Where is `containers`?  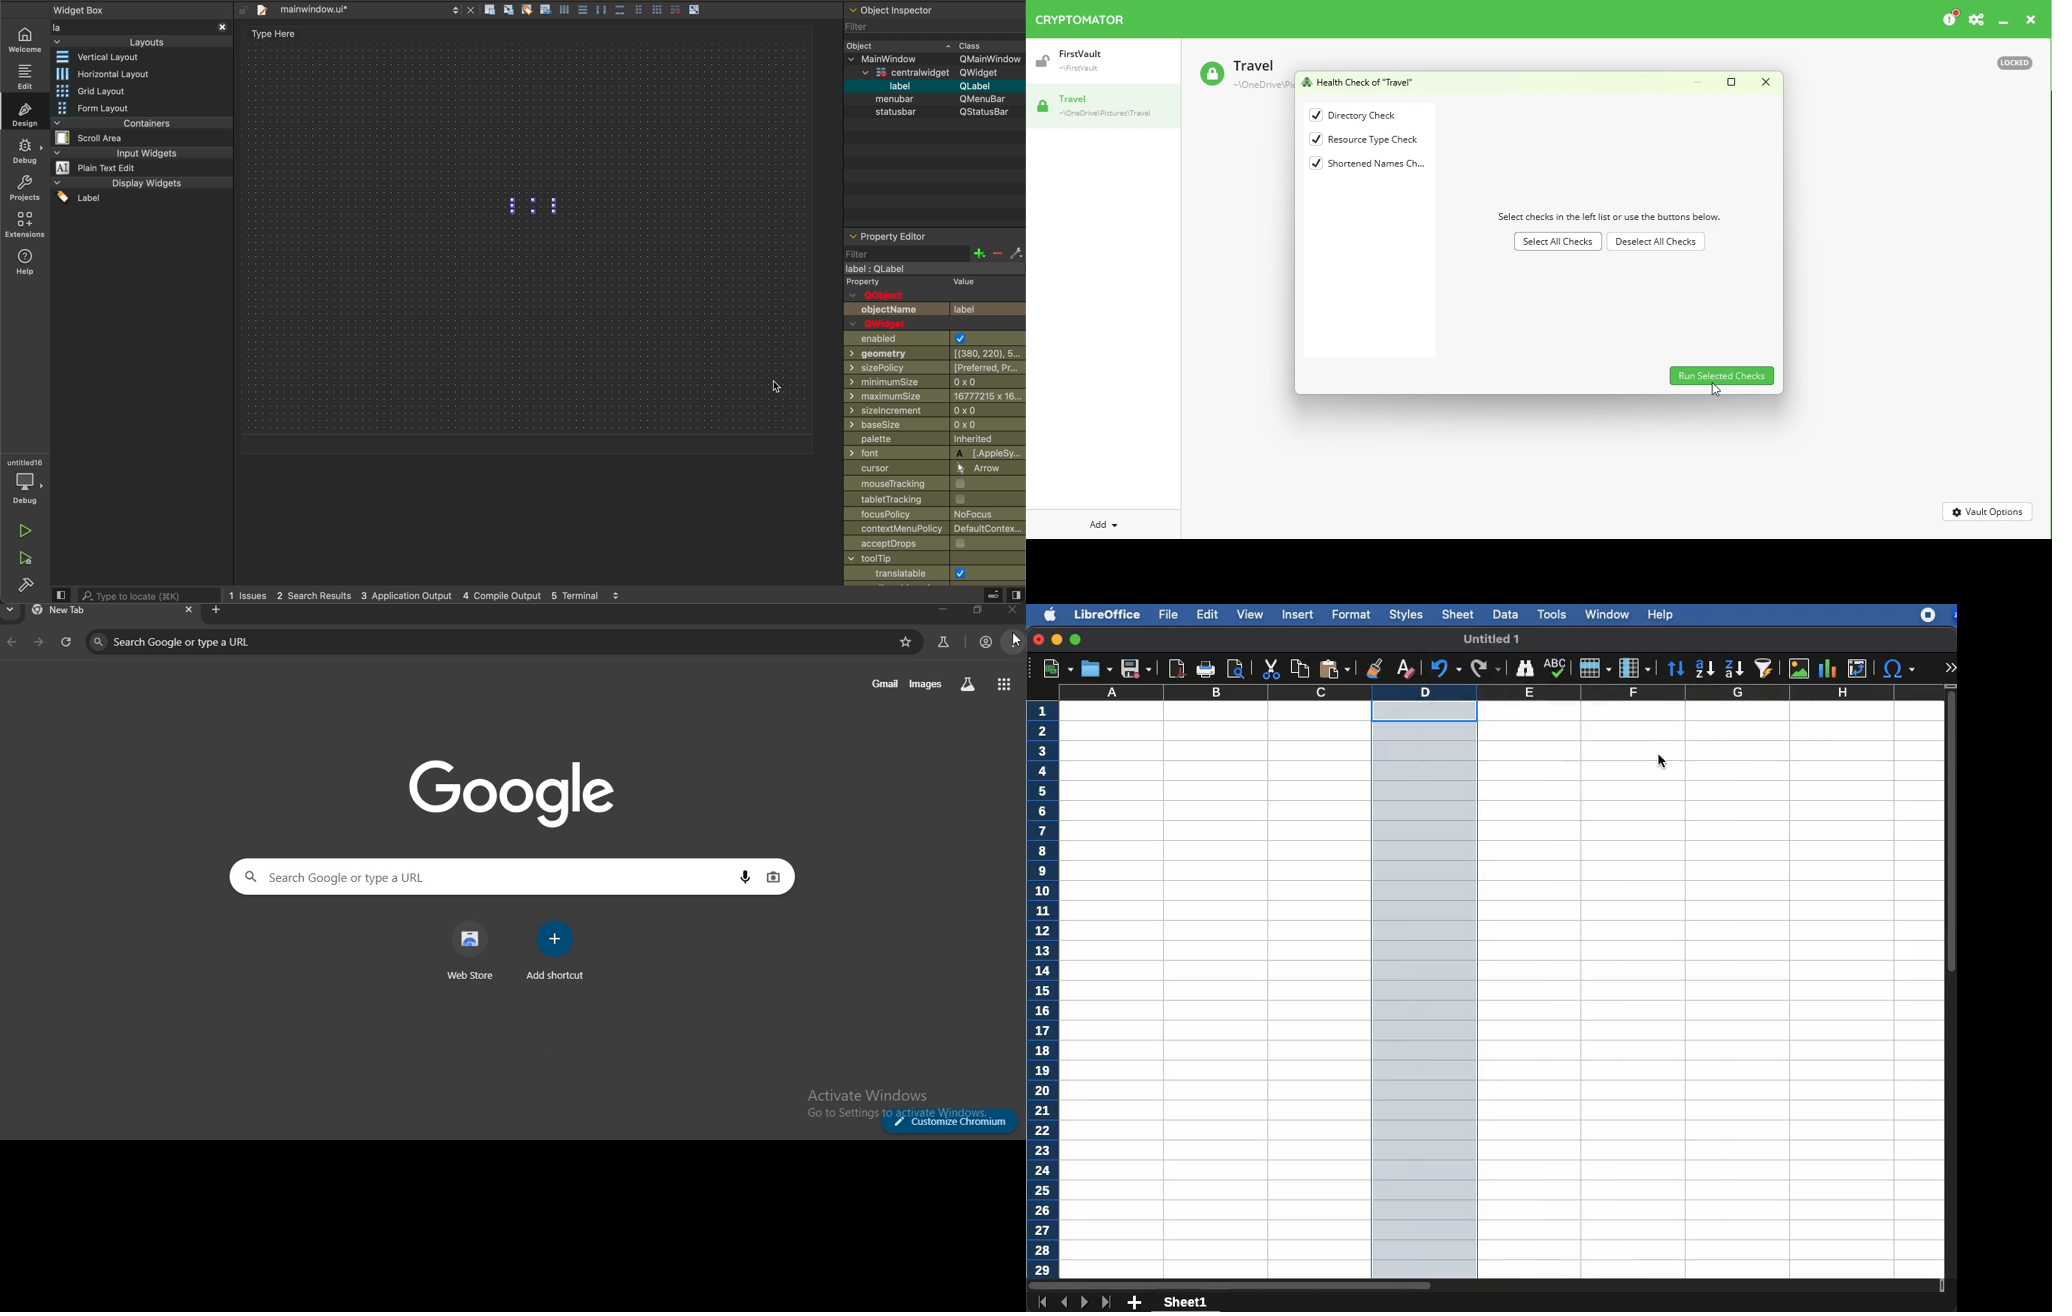 containers is located at coordinates (137, 123).